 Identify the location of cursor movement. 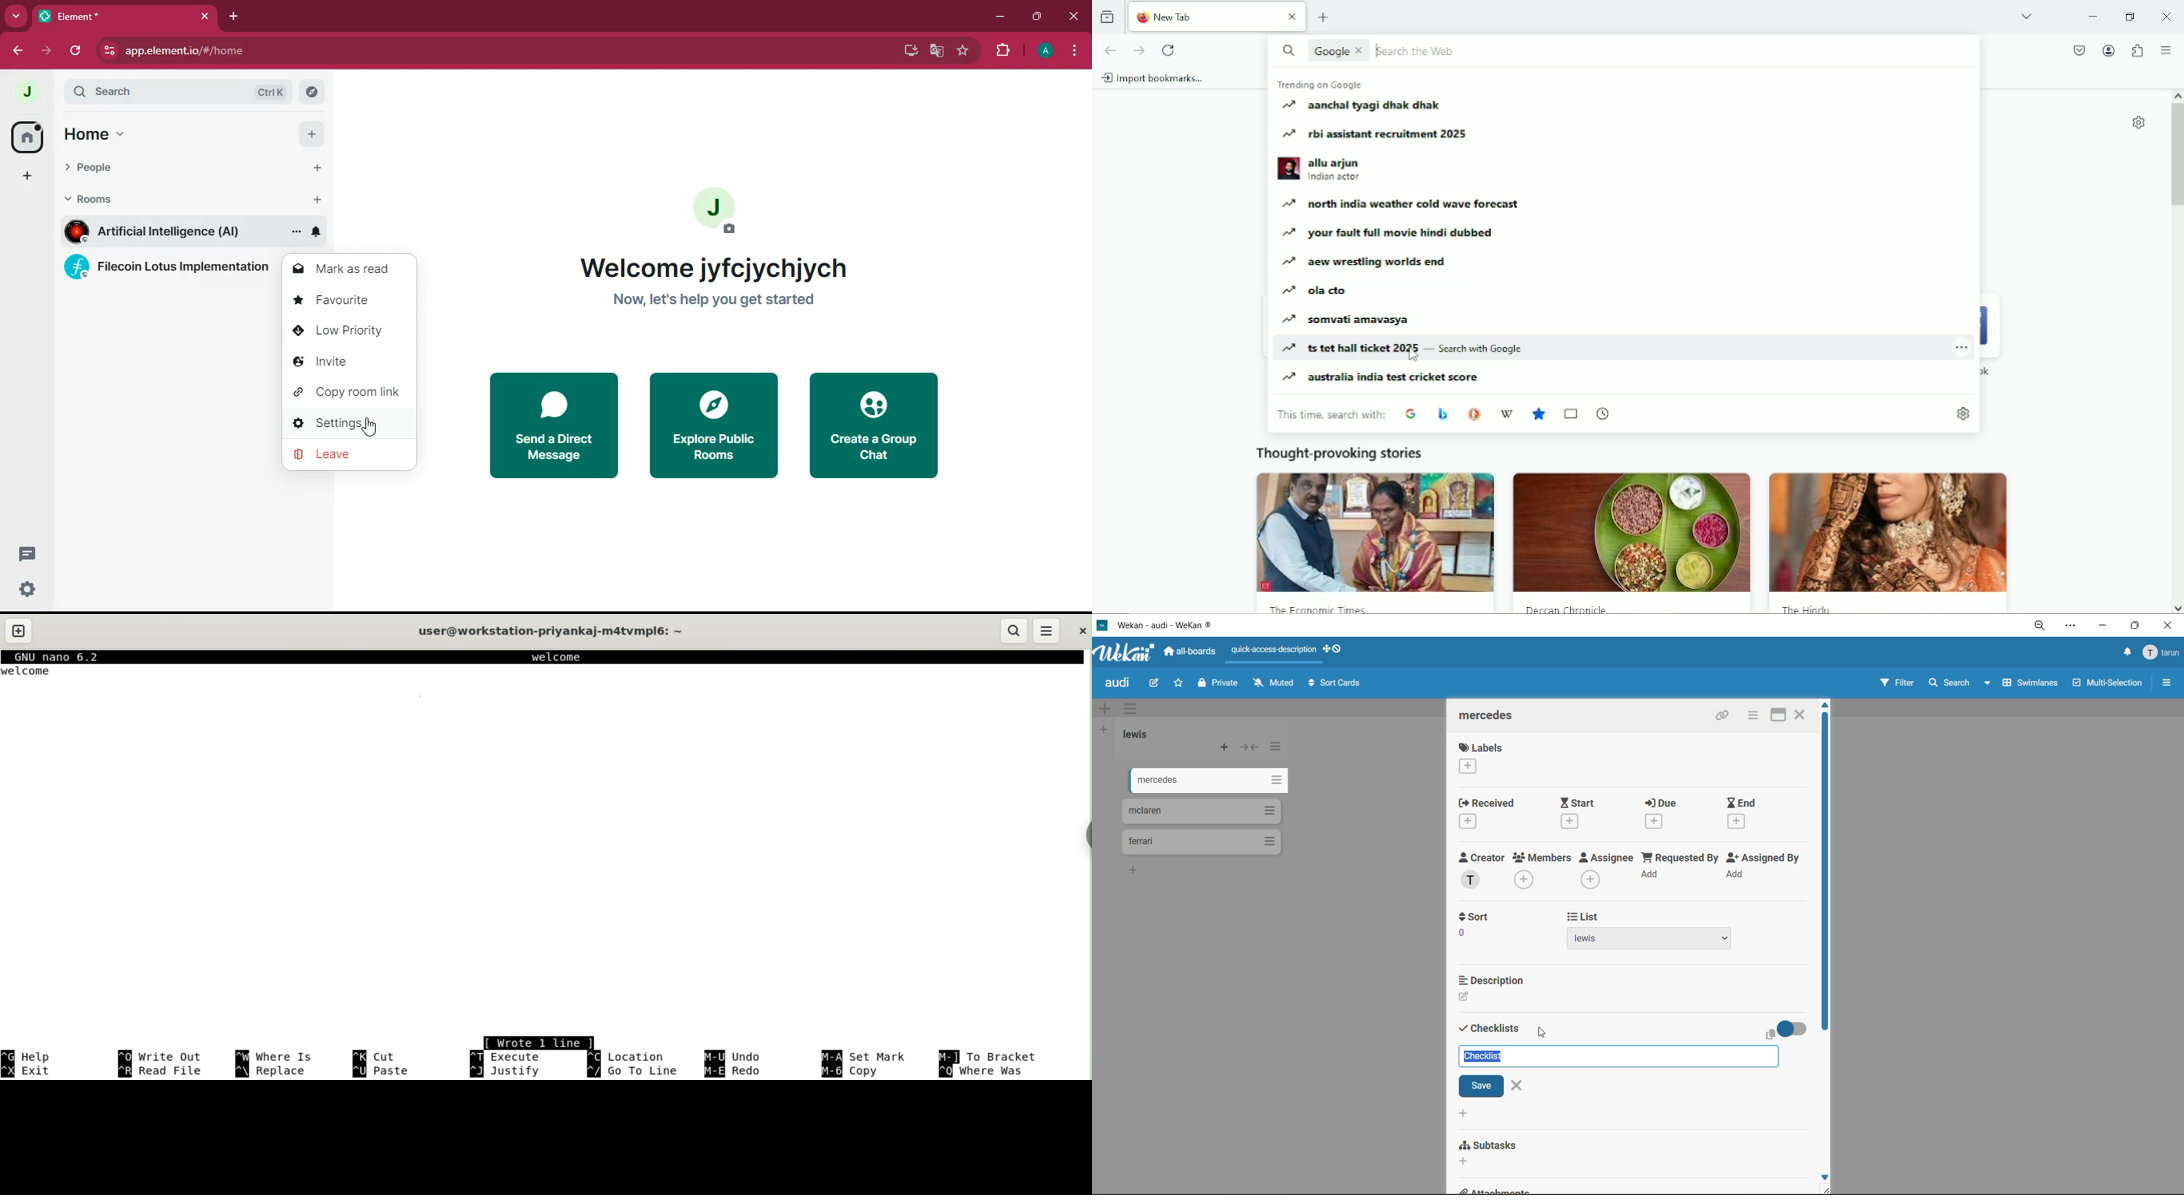
(1412, 354).